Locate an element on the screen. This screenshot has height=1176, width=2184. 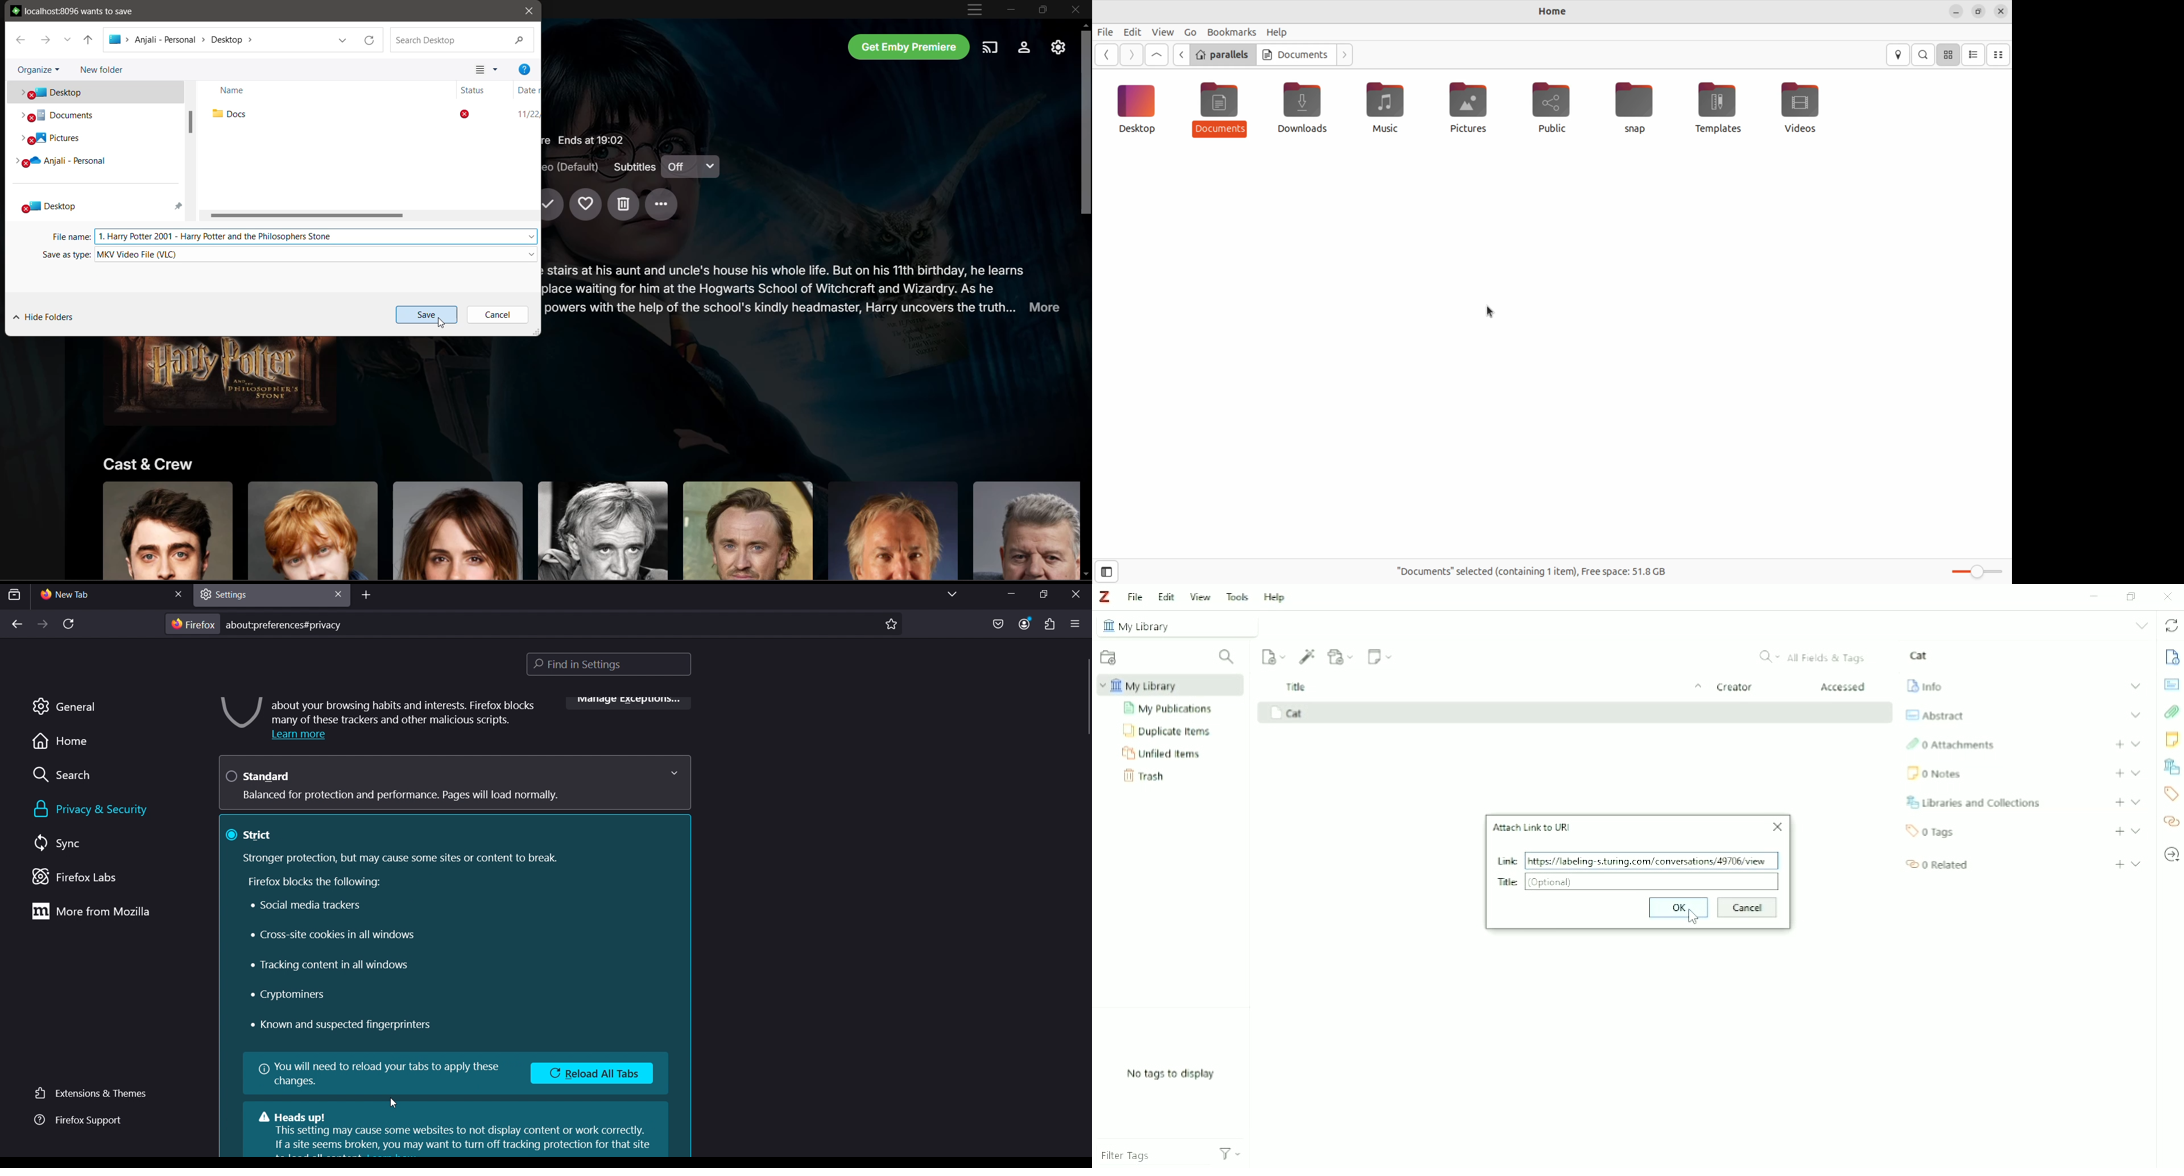
back one page is located at coordinates (16, 625).